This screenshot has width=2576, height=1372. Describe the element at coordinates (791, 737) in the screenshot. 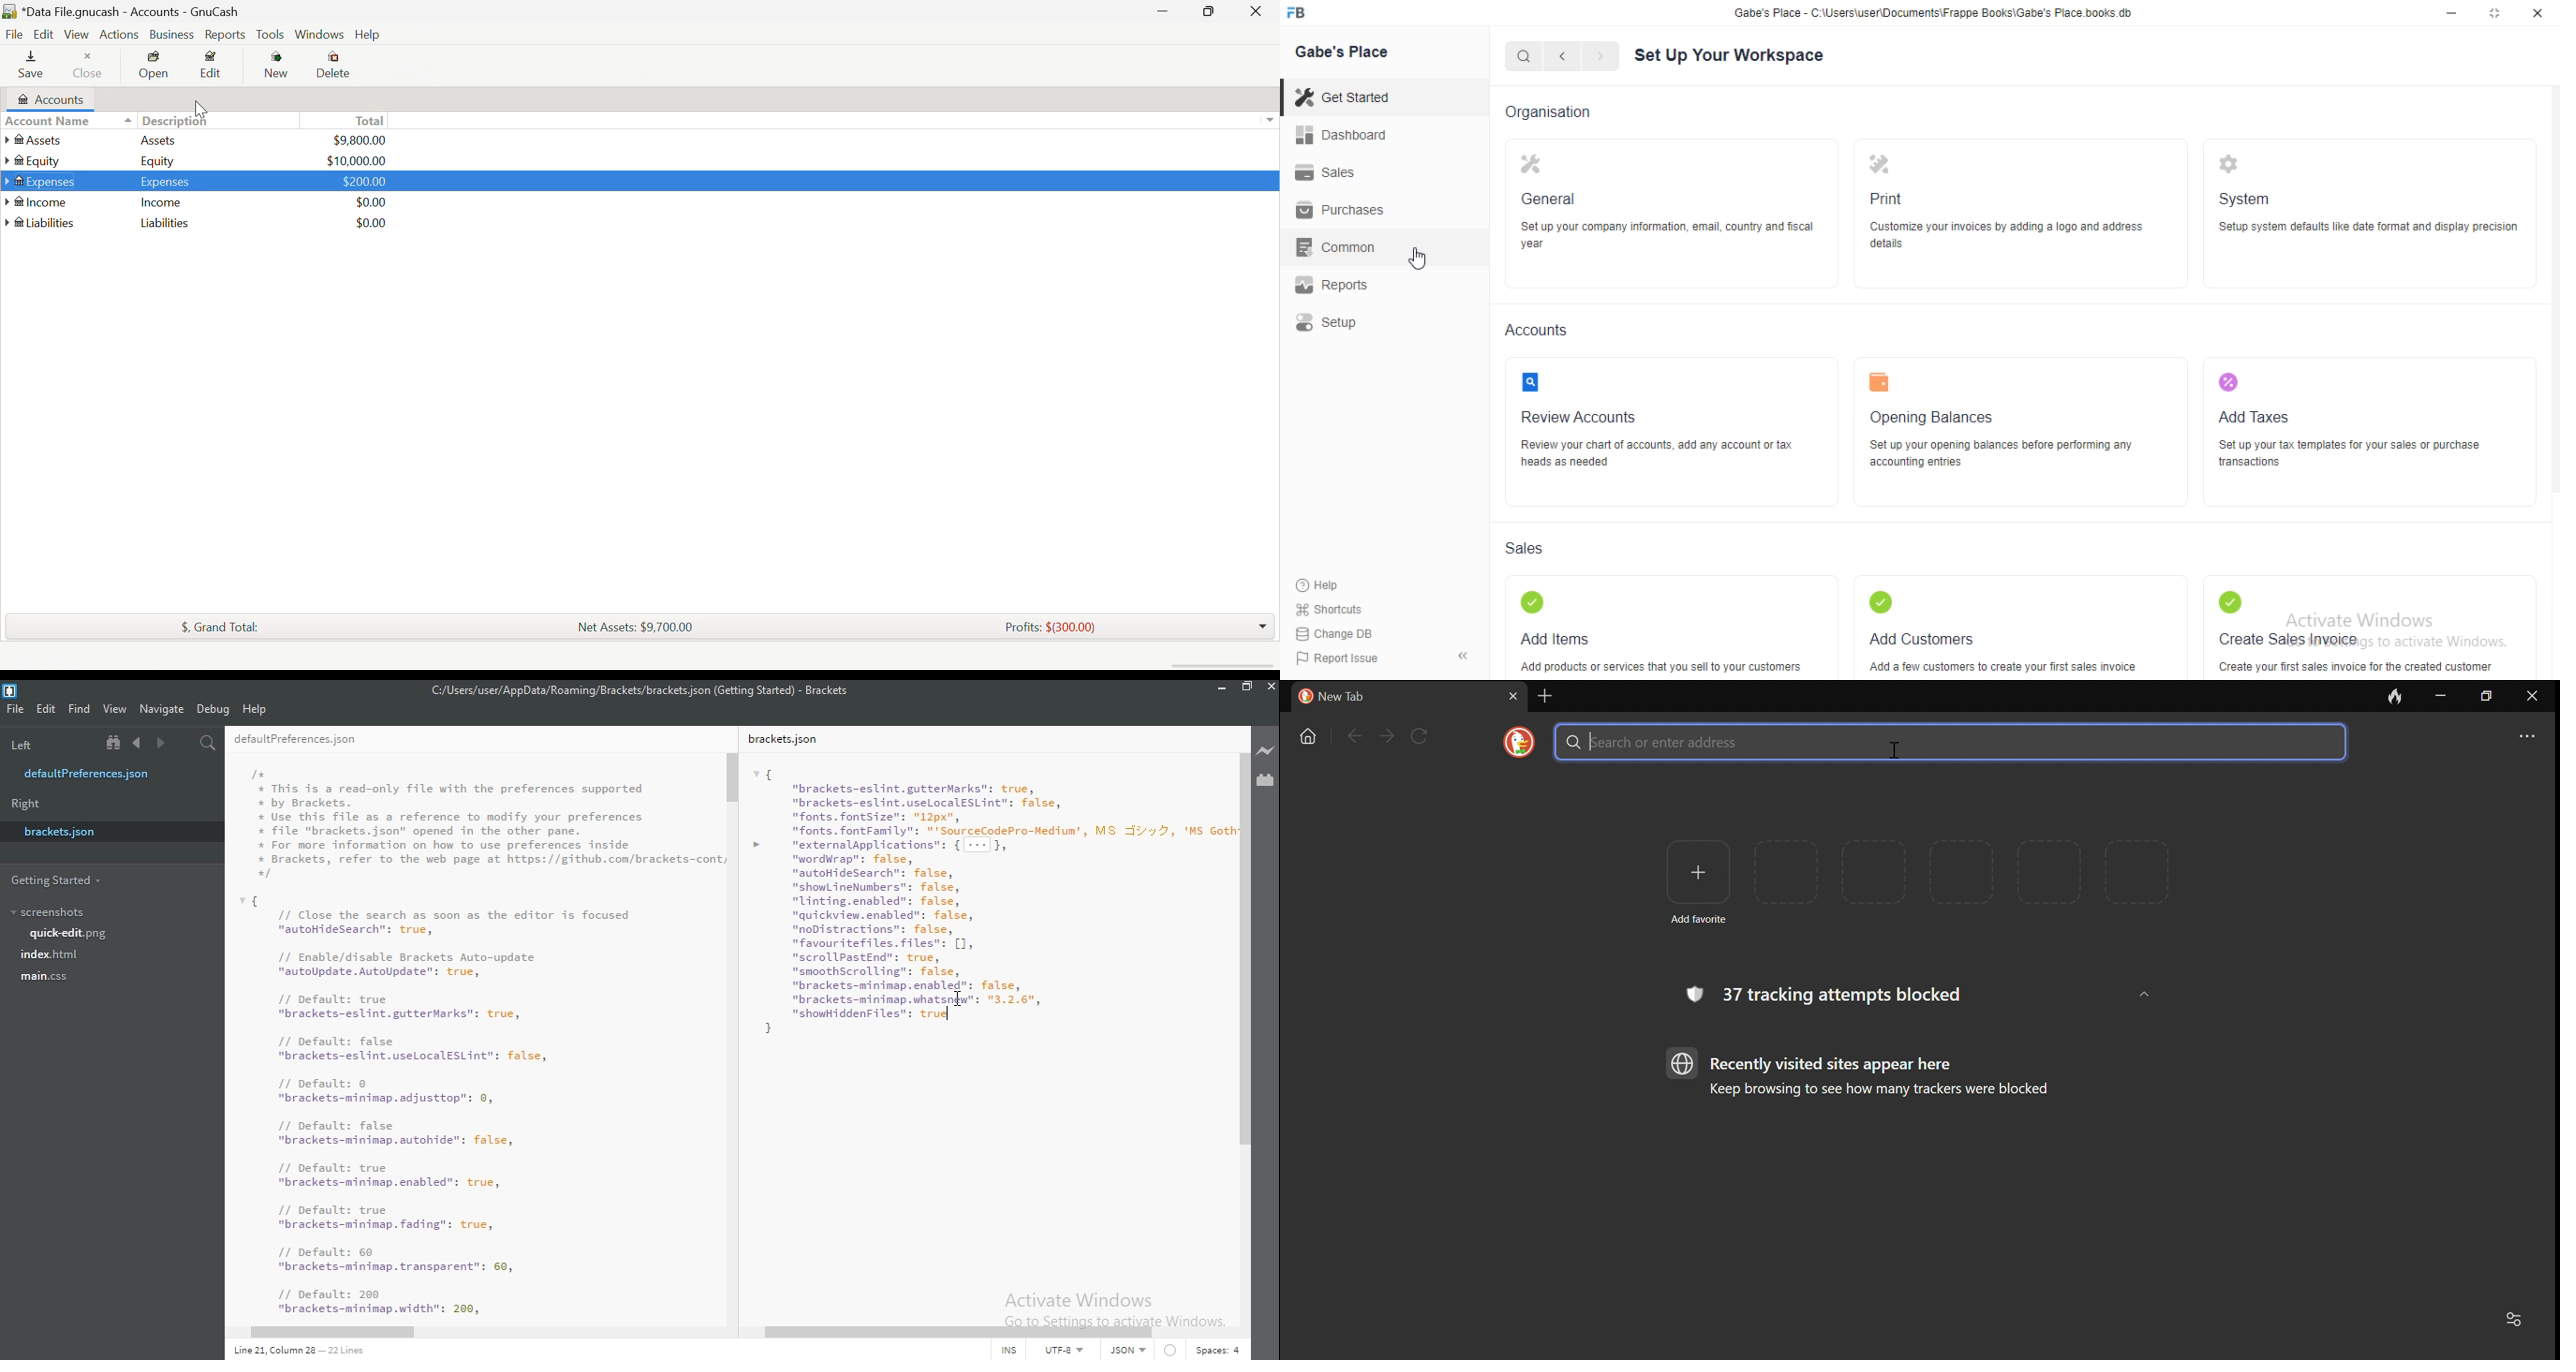

I see `brackets json` at that location.